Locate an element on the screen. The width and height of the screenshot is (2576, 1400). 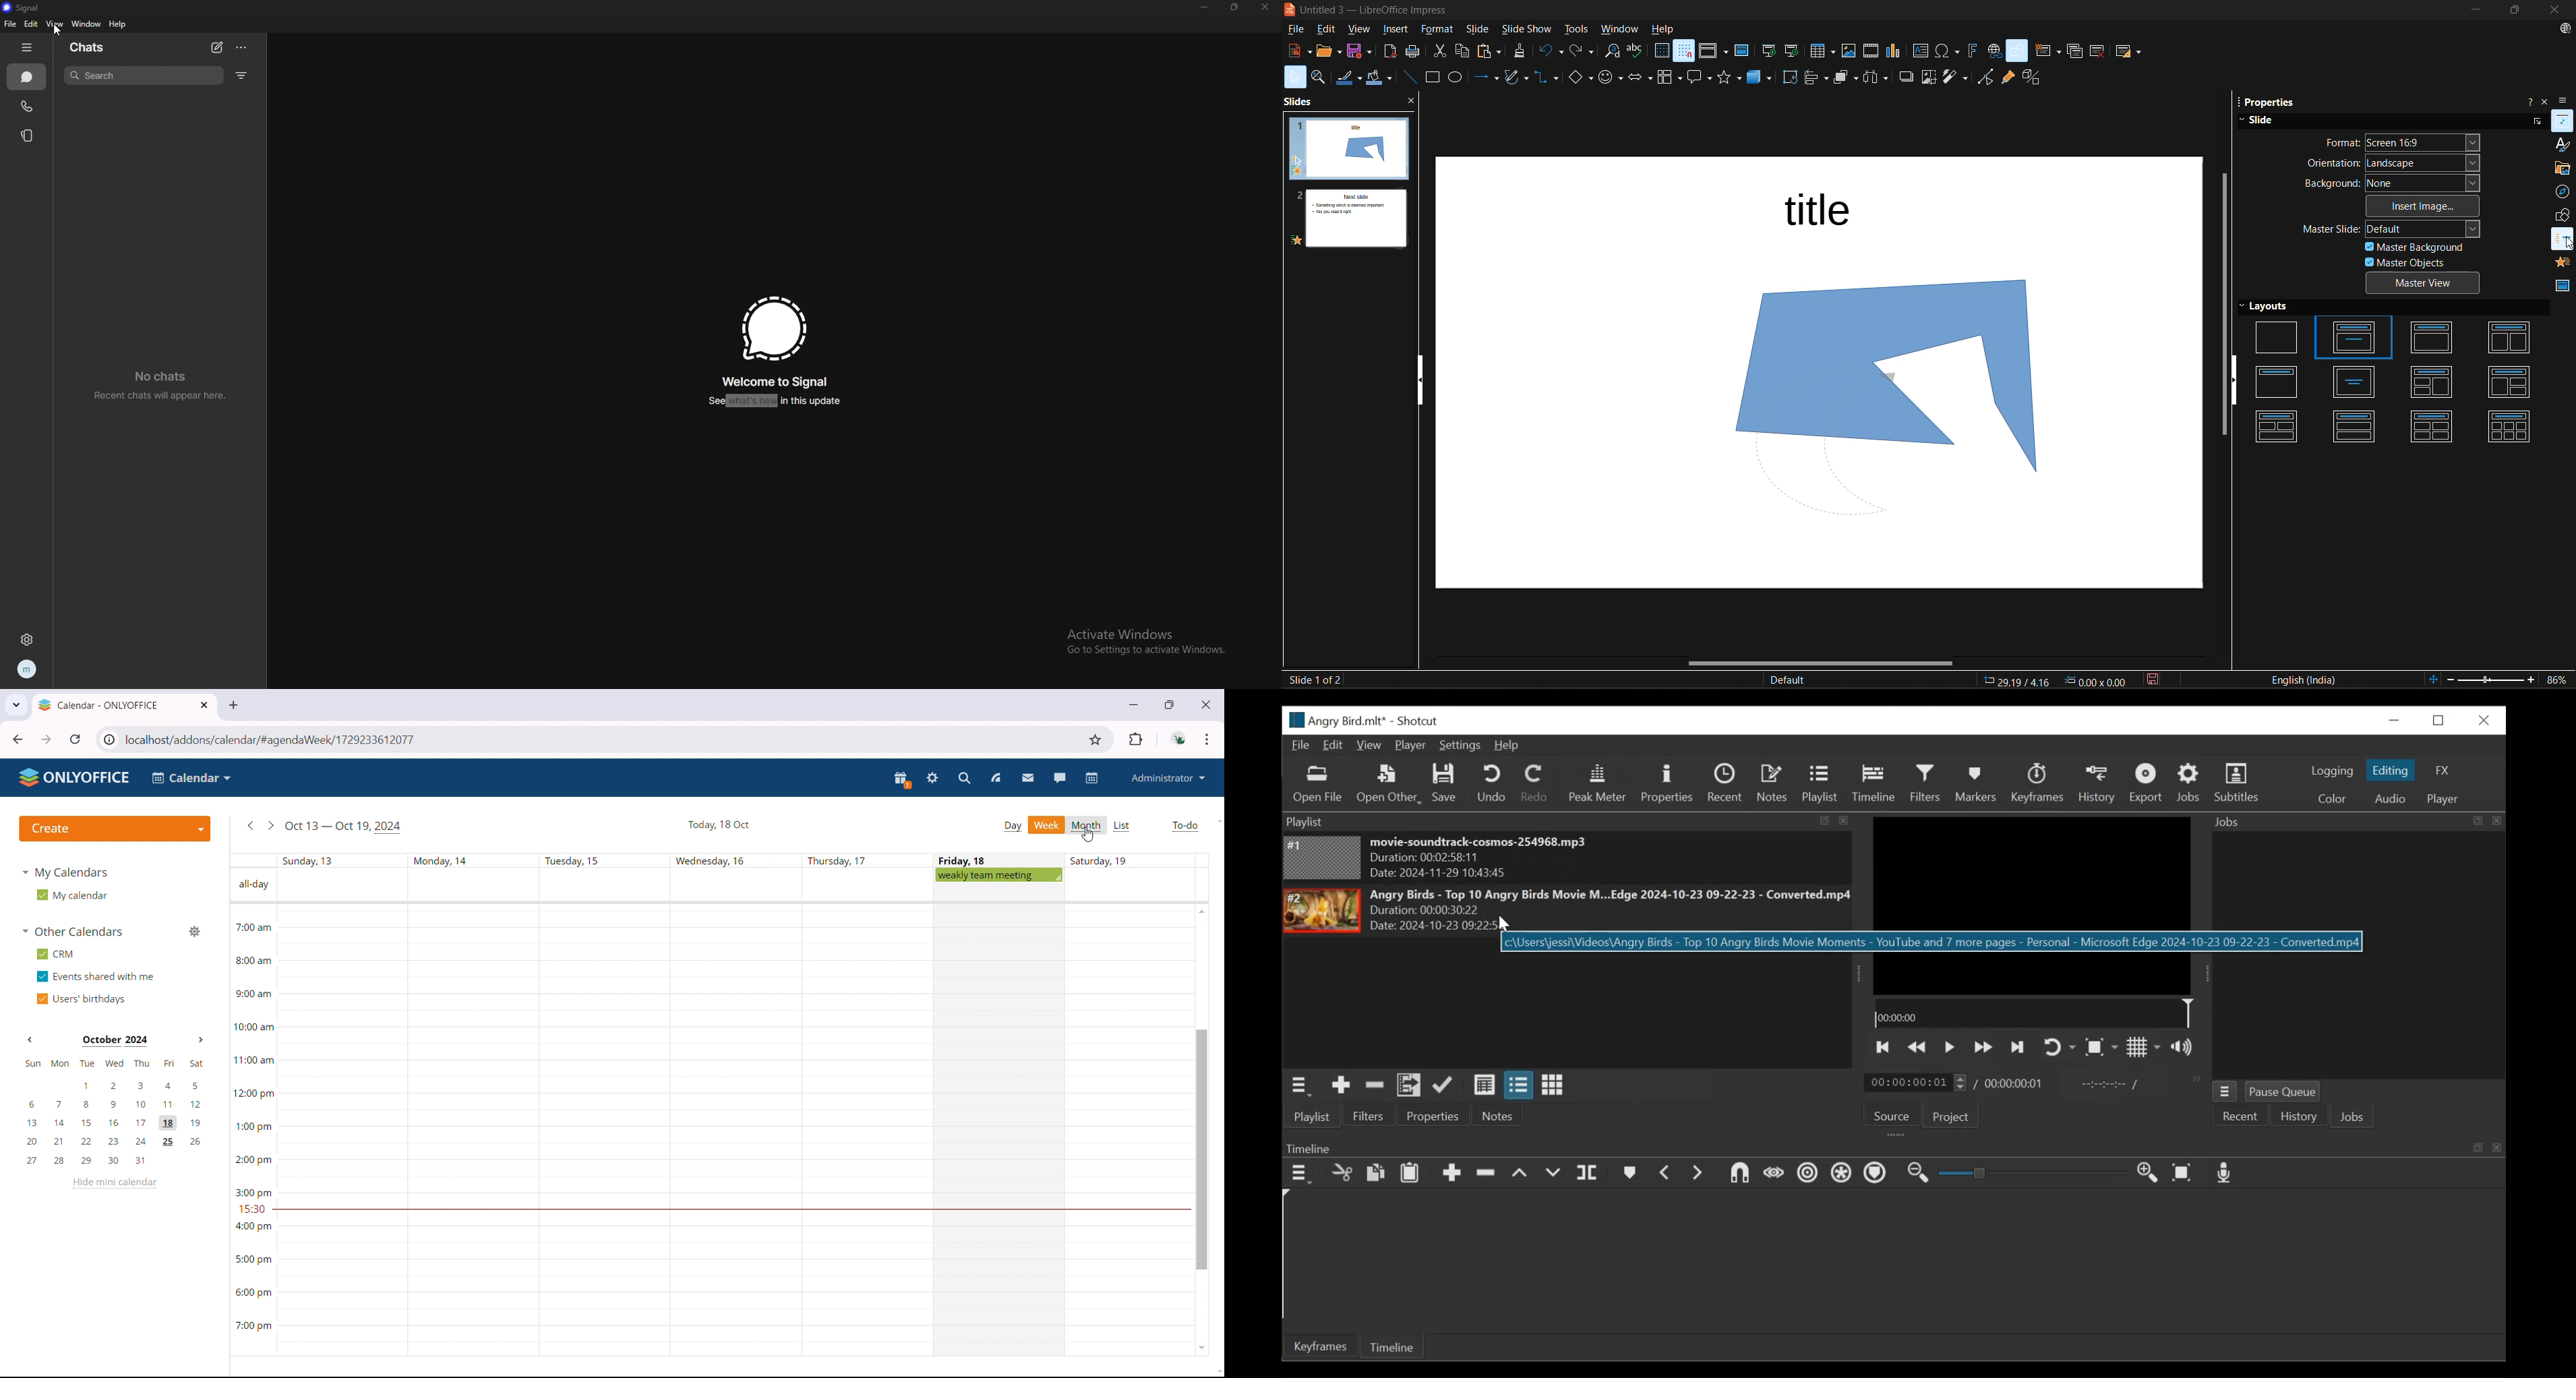
more options is located at coordinates (2536, 120).